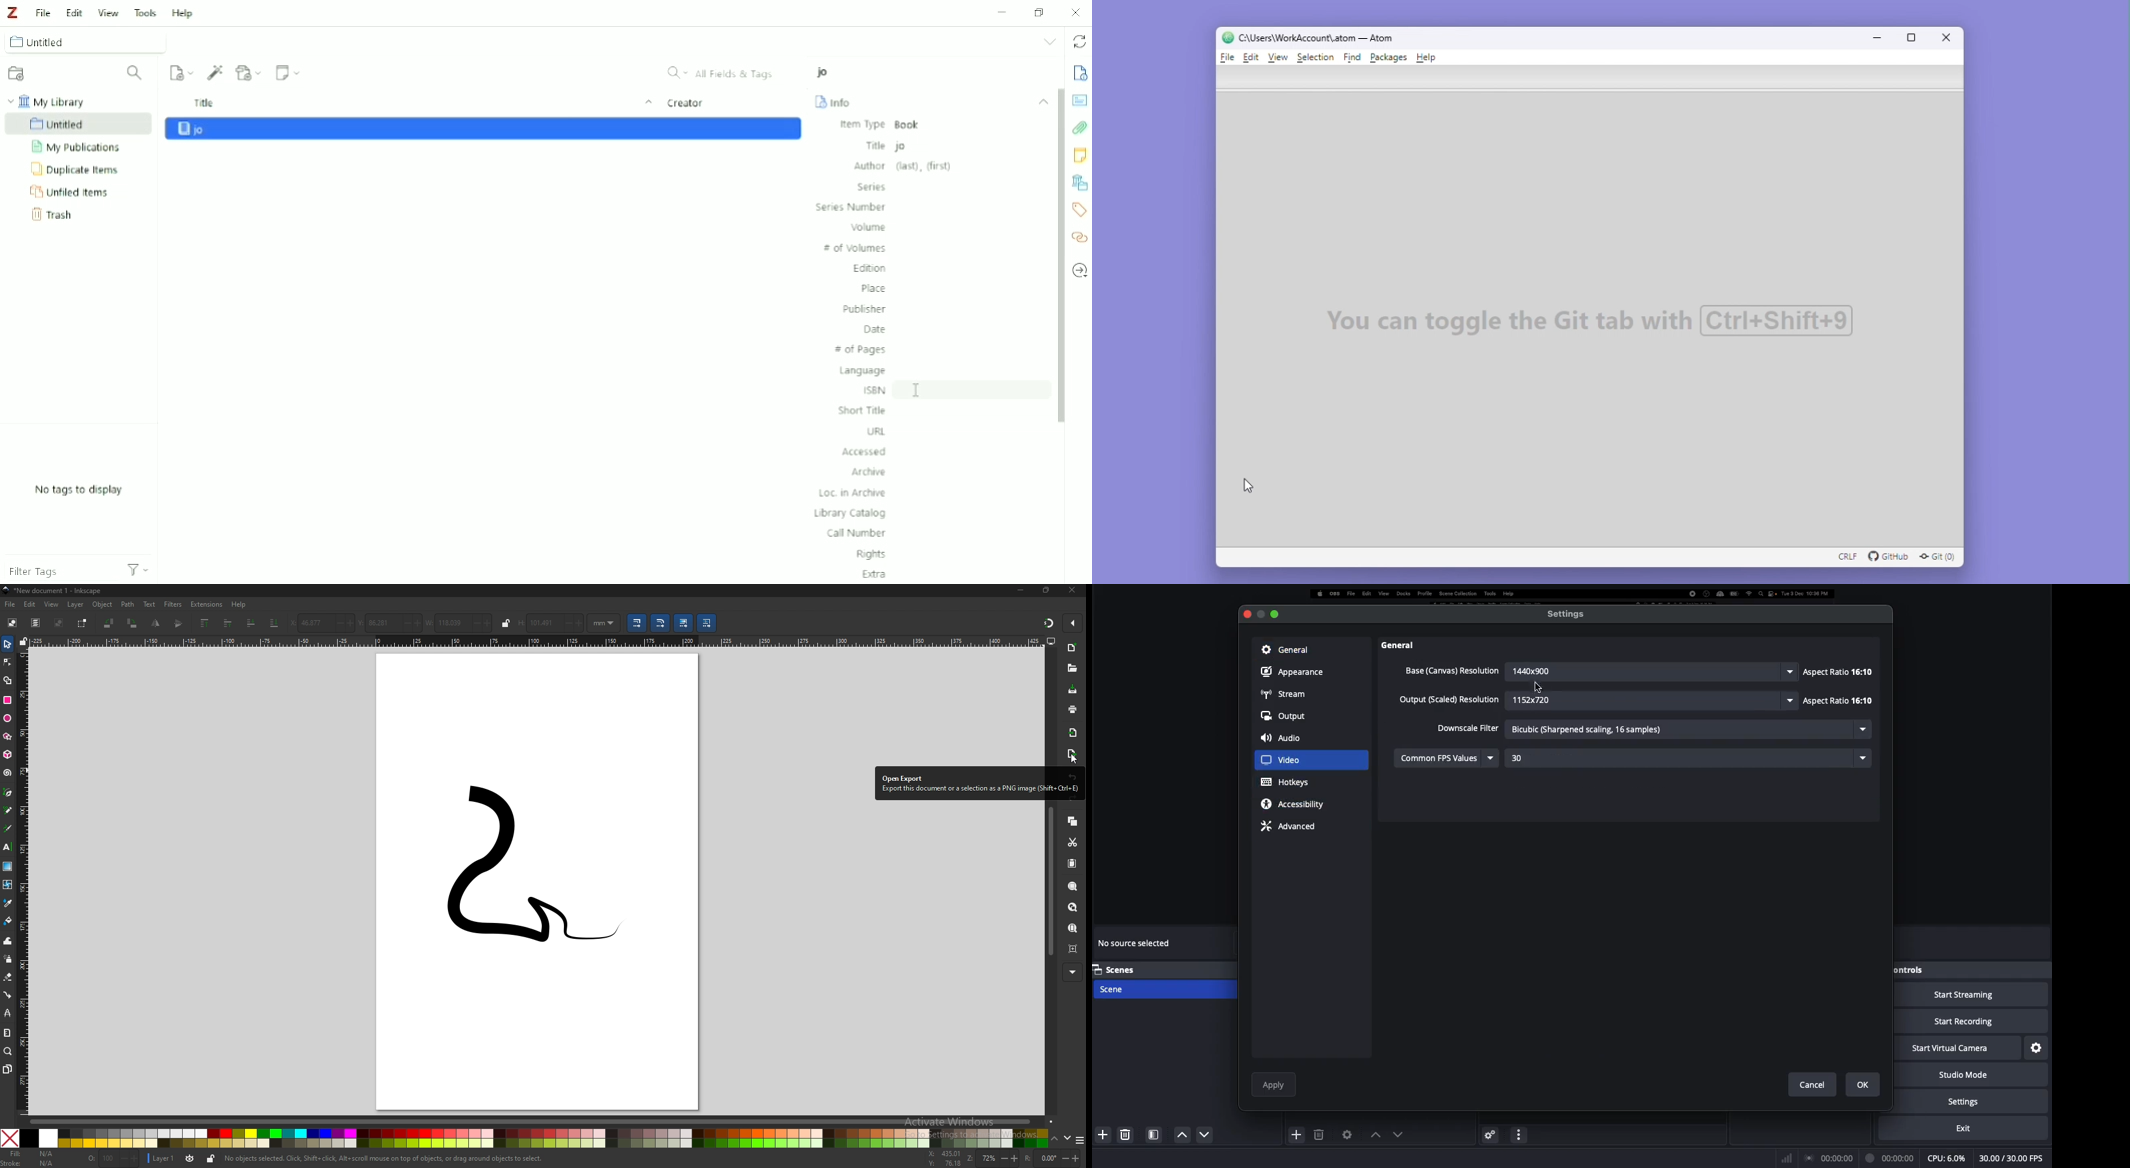  I want to click on Source preferences, so click(1346, 1135).